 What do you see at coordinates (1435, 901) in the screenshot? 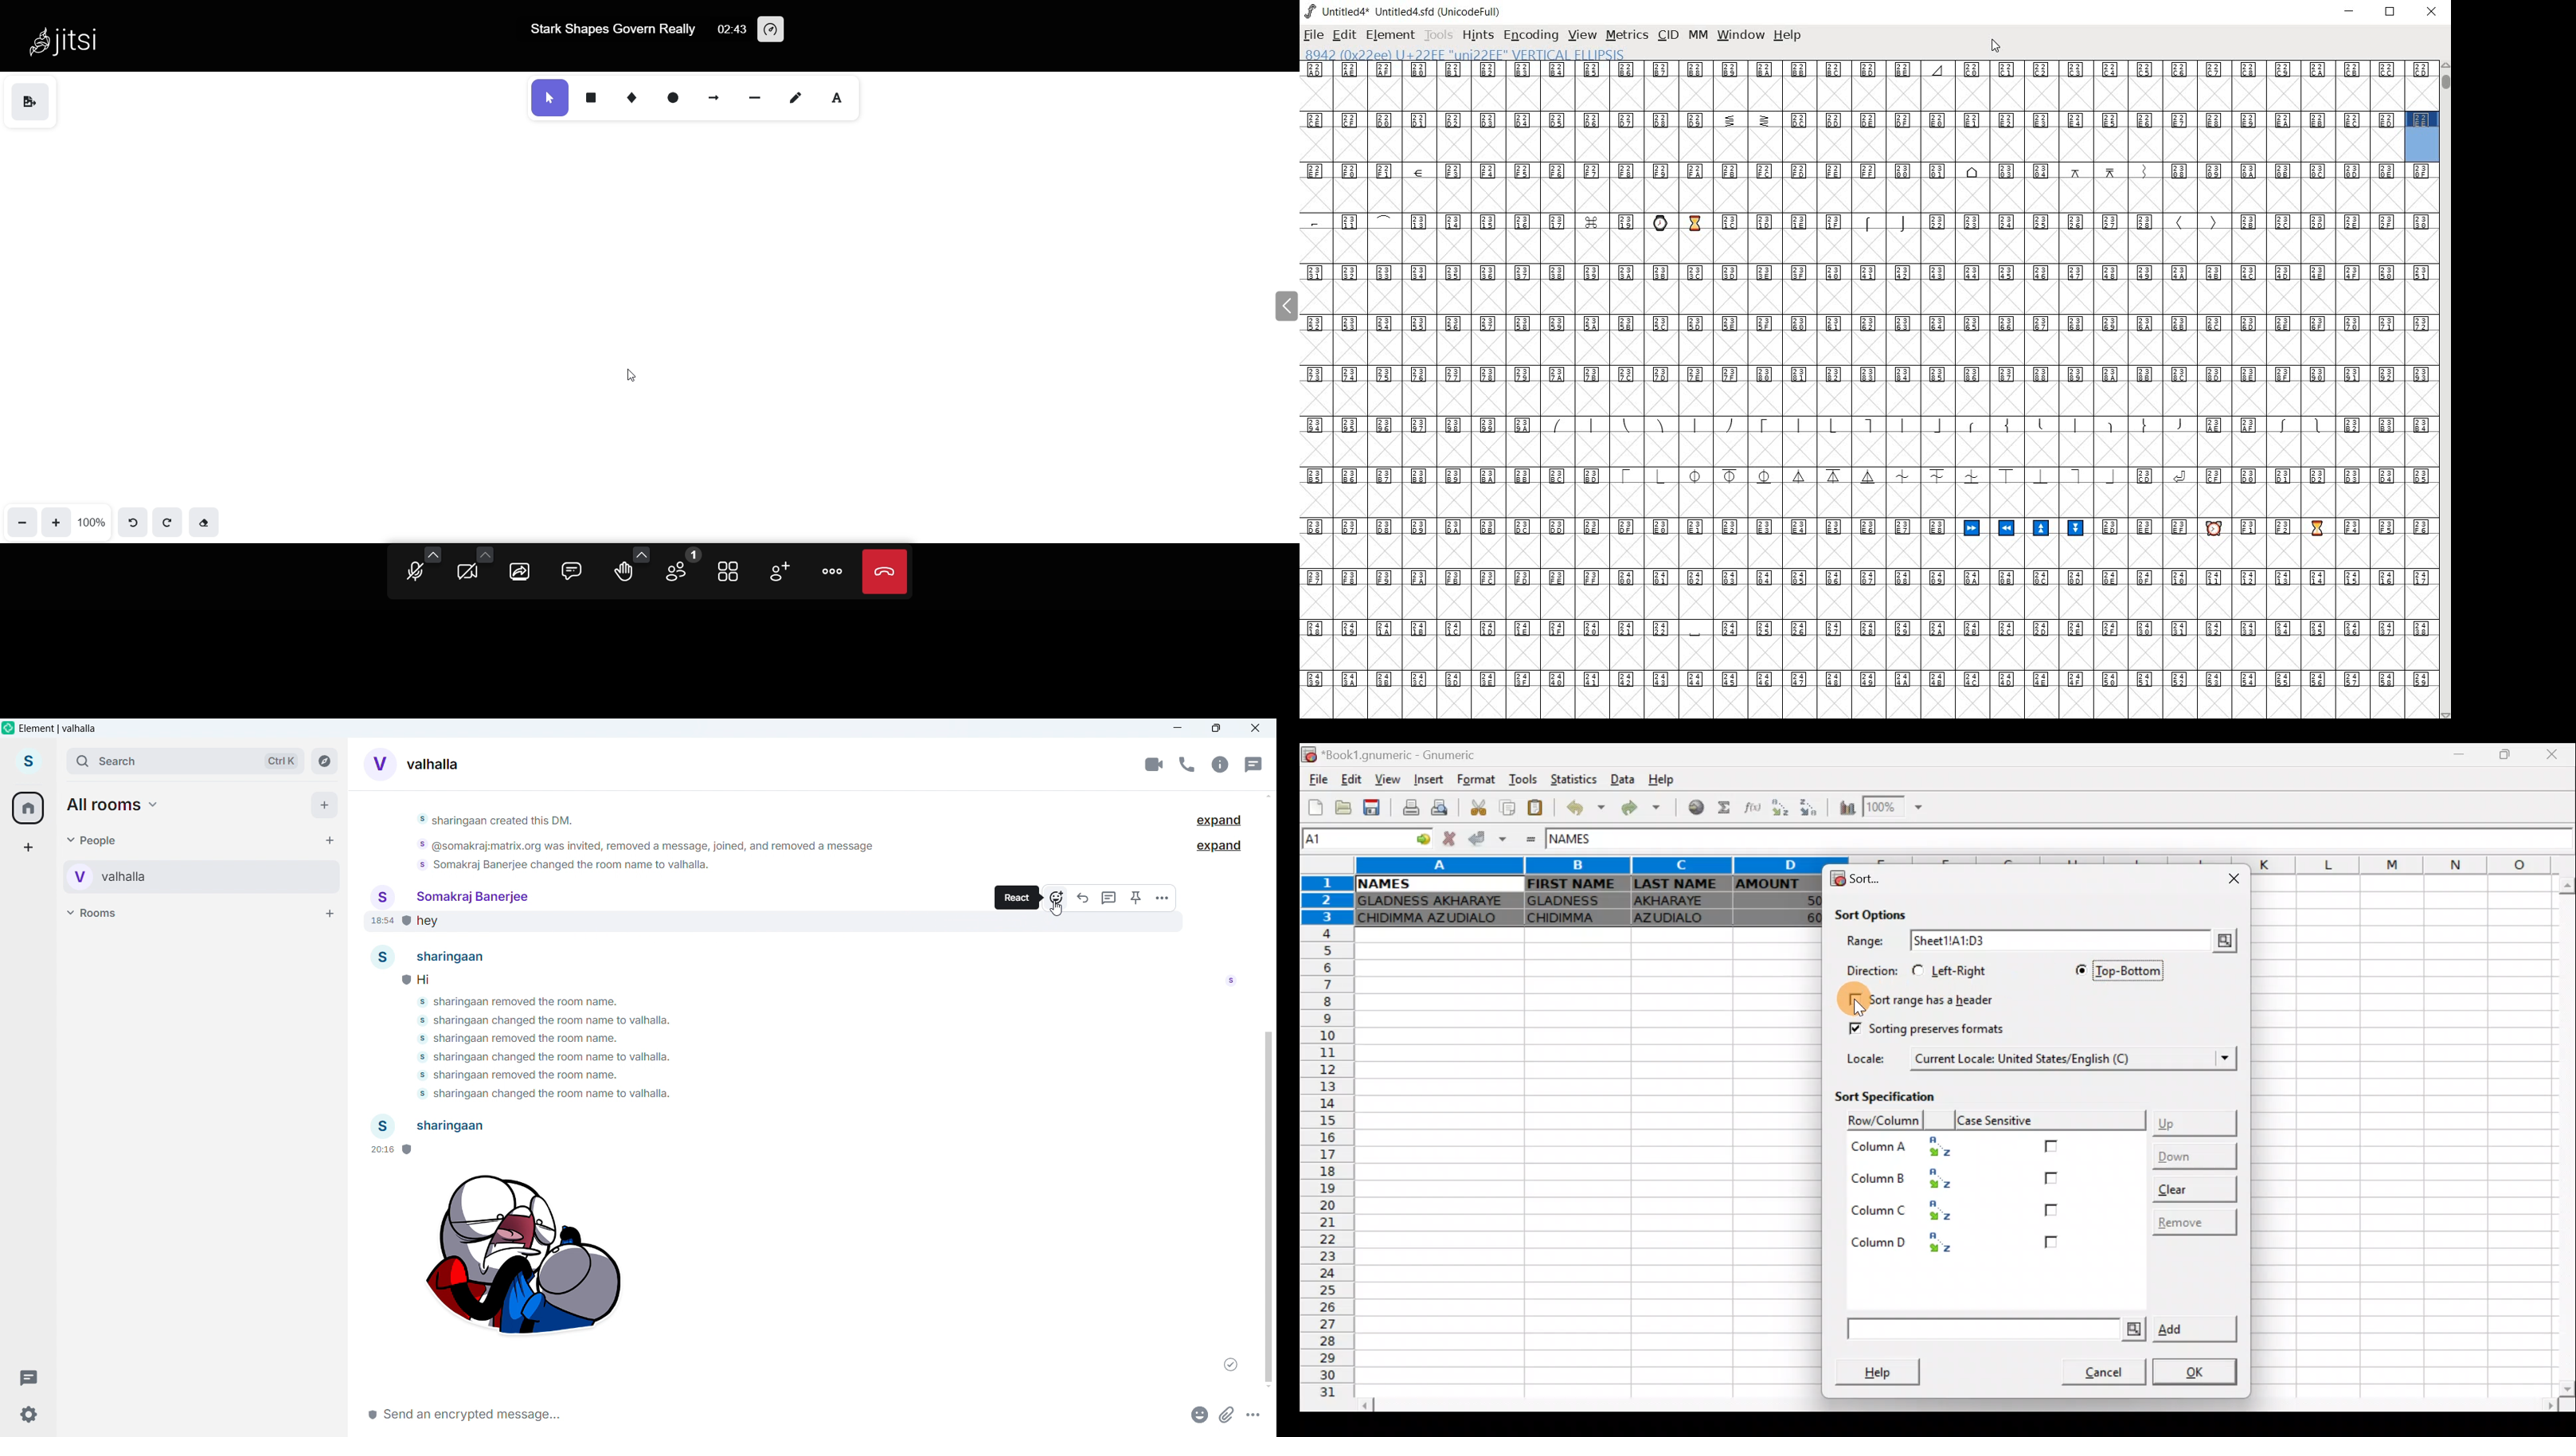
I see `GLADNESS AKHARAYE` at bounding box center [1435, 901].